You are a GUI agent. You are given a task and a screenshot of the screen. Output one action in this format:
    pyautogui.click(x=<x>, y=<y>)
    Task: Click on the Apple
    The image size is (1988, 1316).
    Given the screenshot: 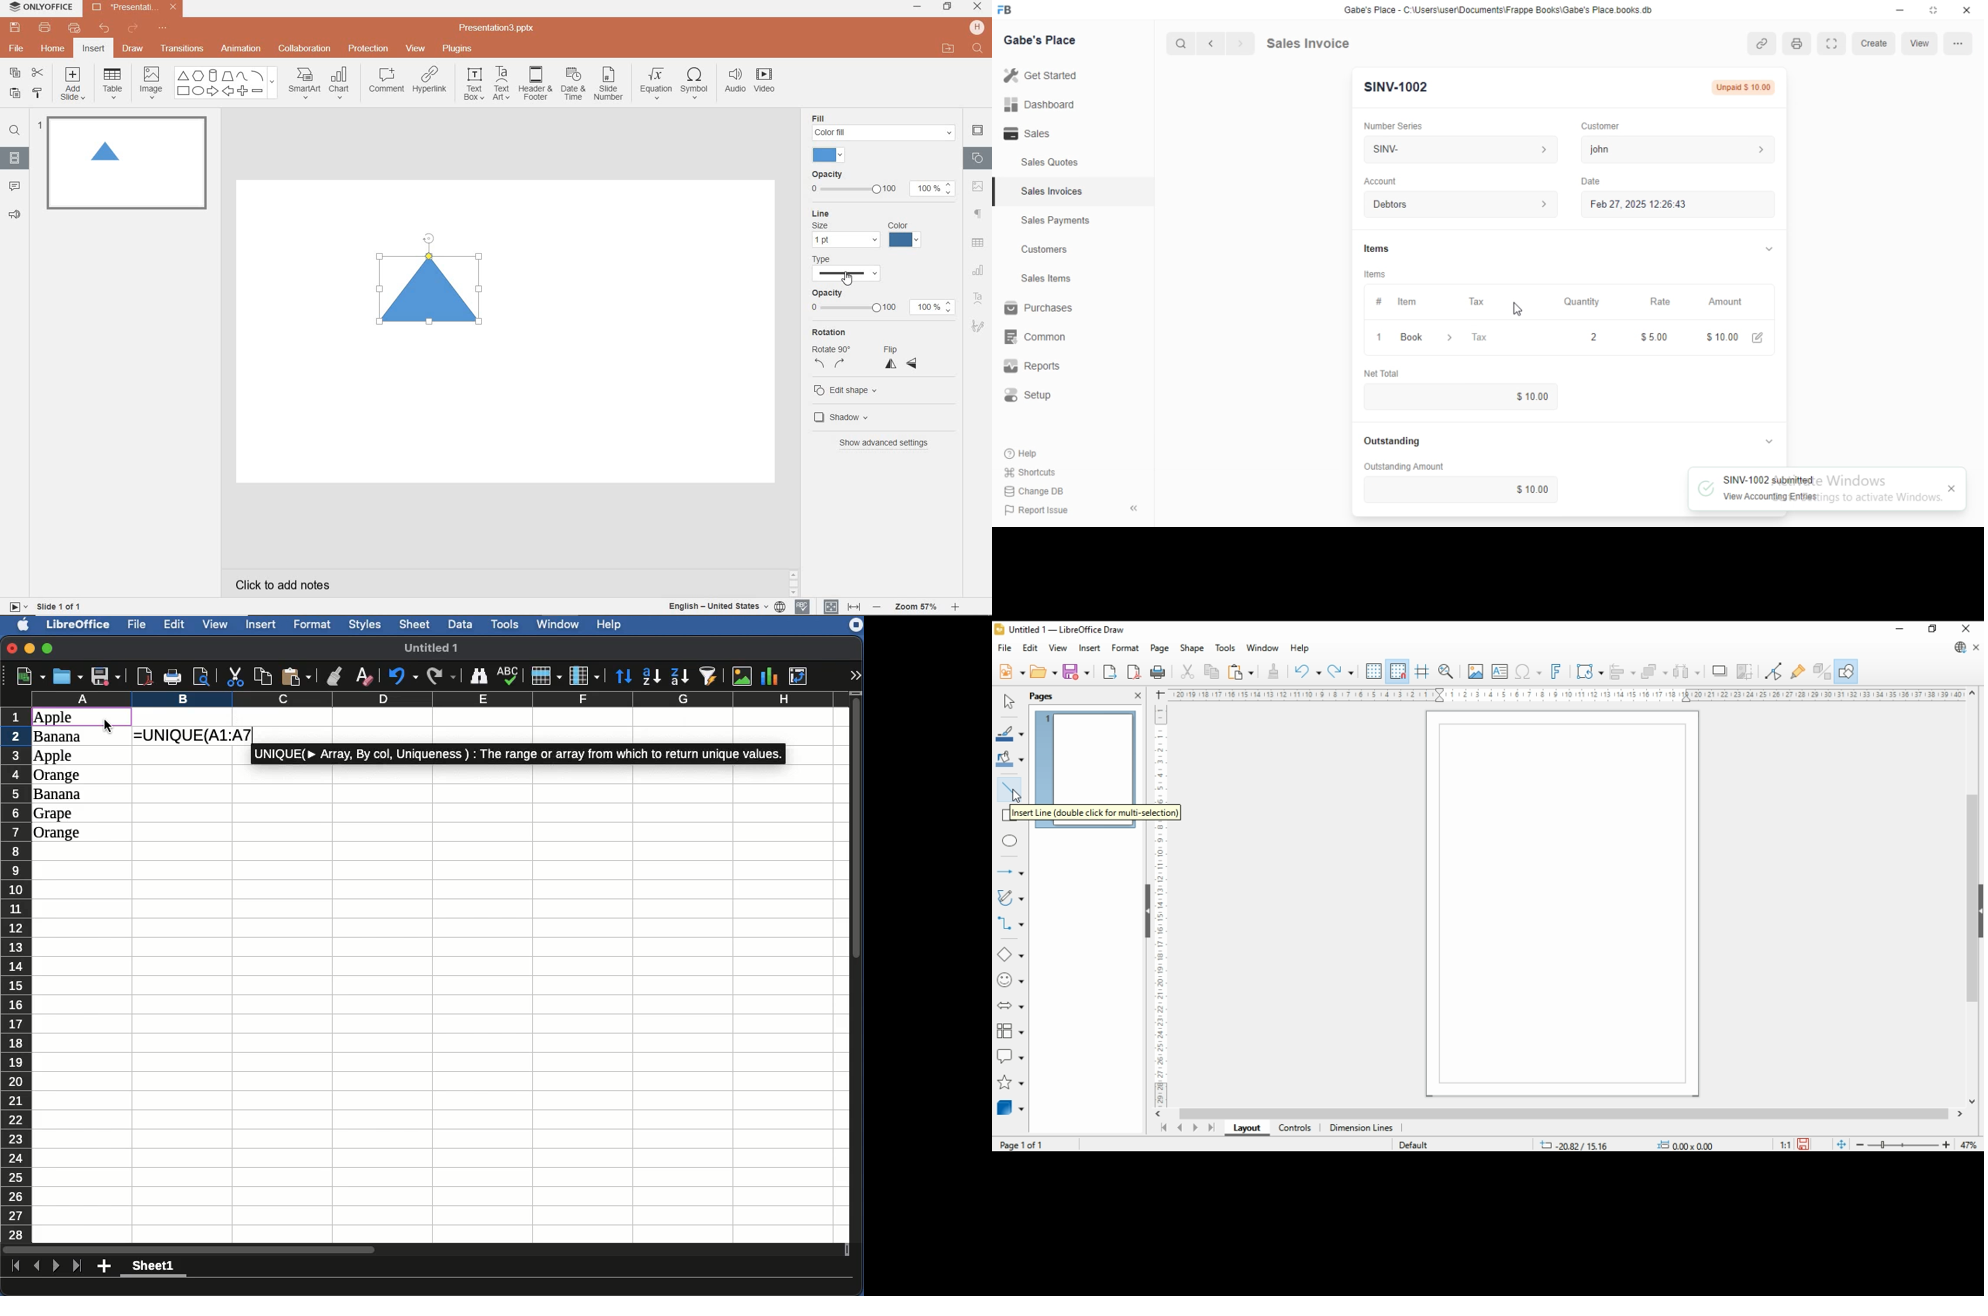 What is the action you would take?
    pyautogui.click(x=55, y=756)
    